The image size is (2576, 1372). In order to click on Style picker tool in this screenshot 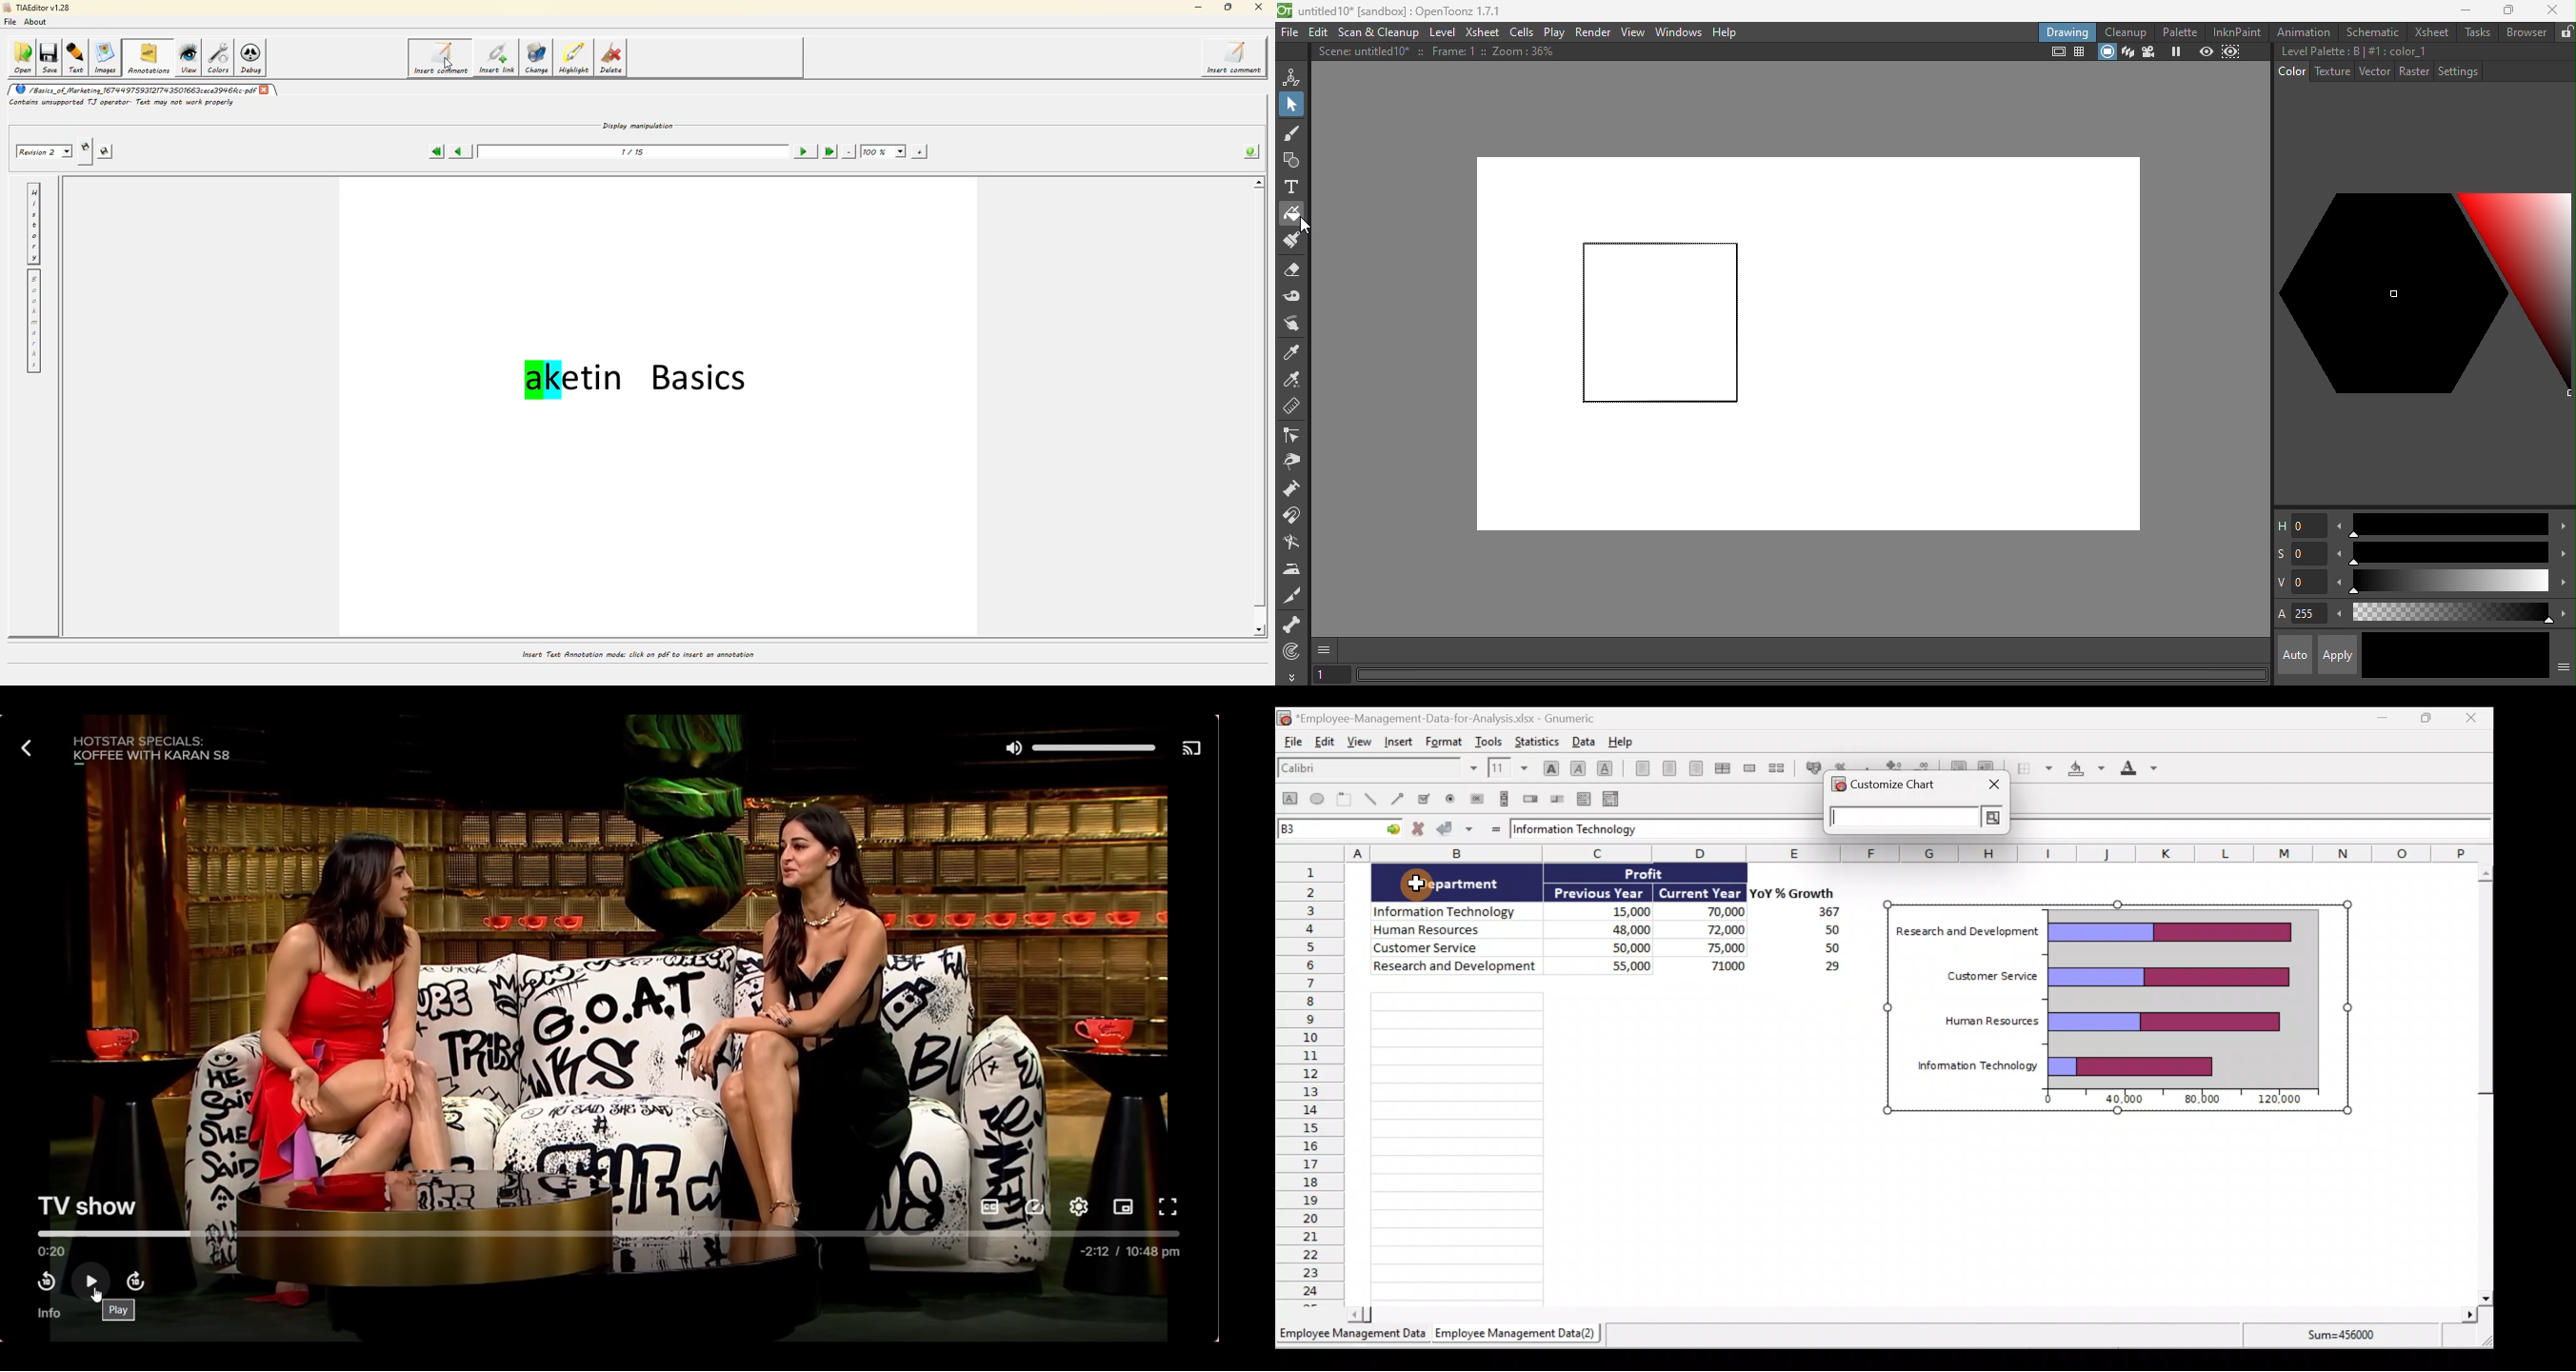, I will do `click(1296, 350)`.